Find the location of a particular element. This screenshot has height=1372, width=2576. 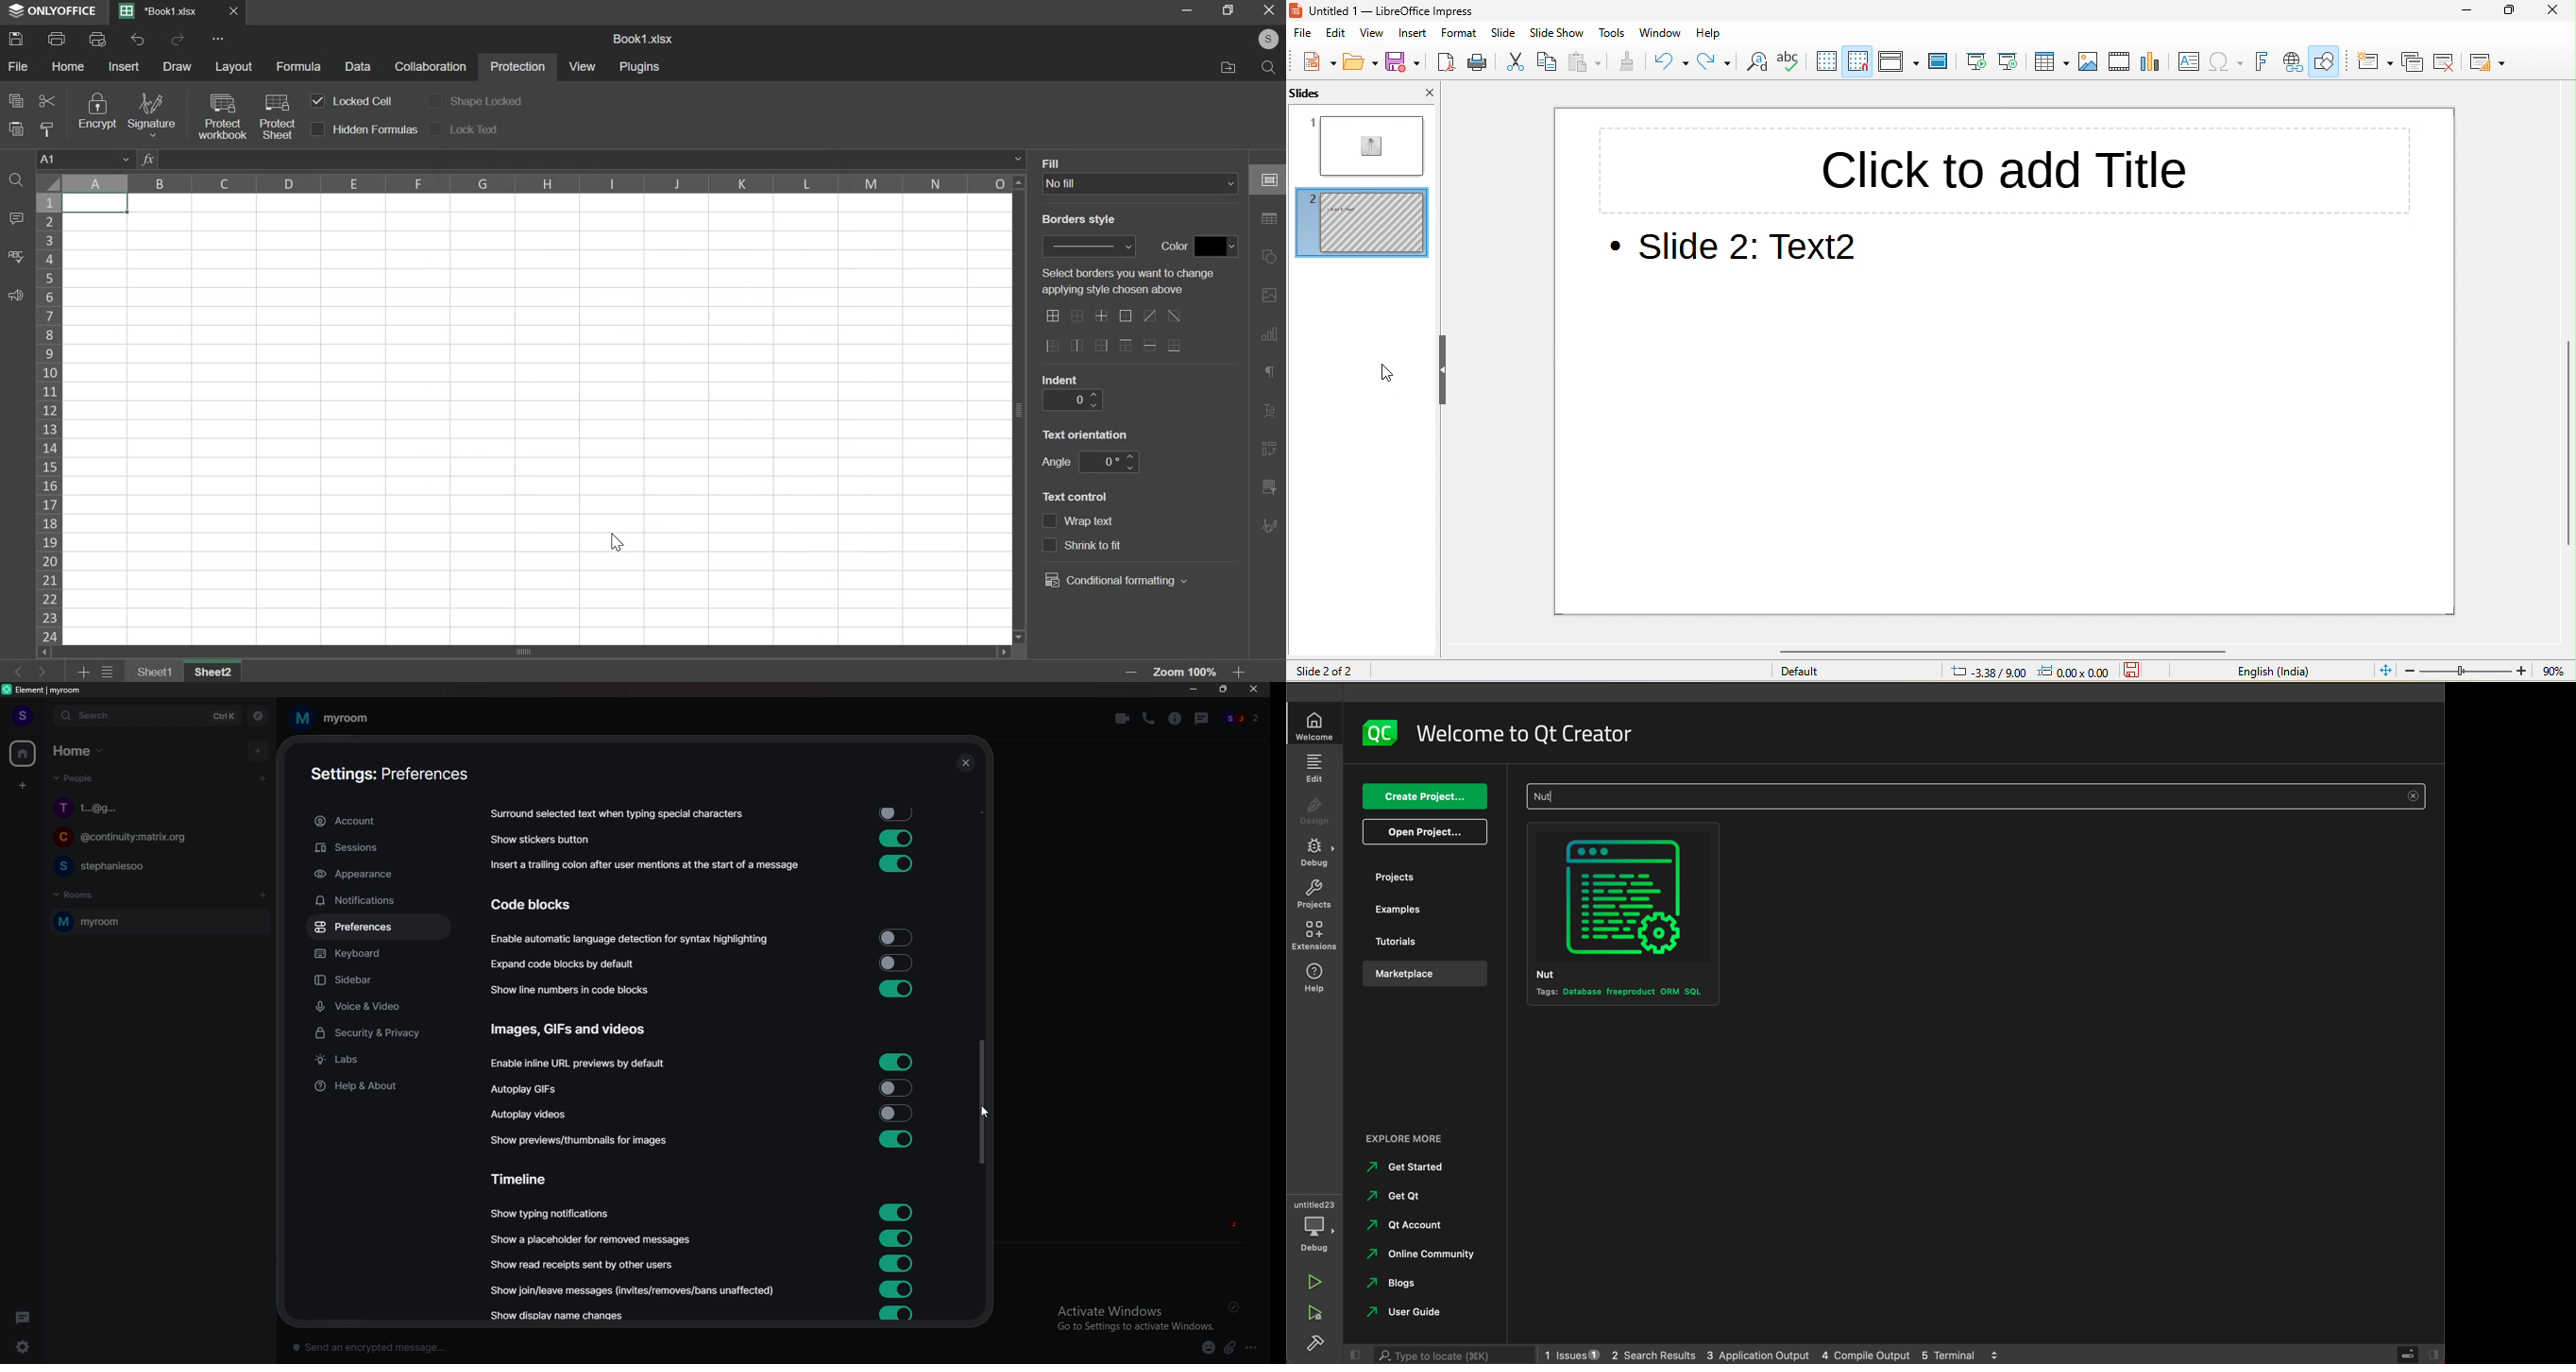

window is located at coordinates (1657, 34).